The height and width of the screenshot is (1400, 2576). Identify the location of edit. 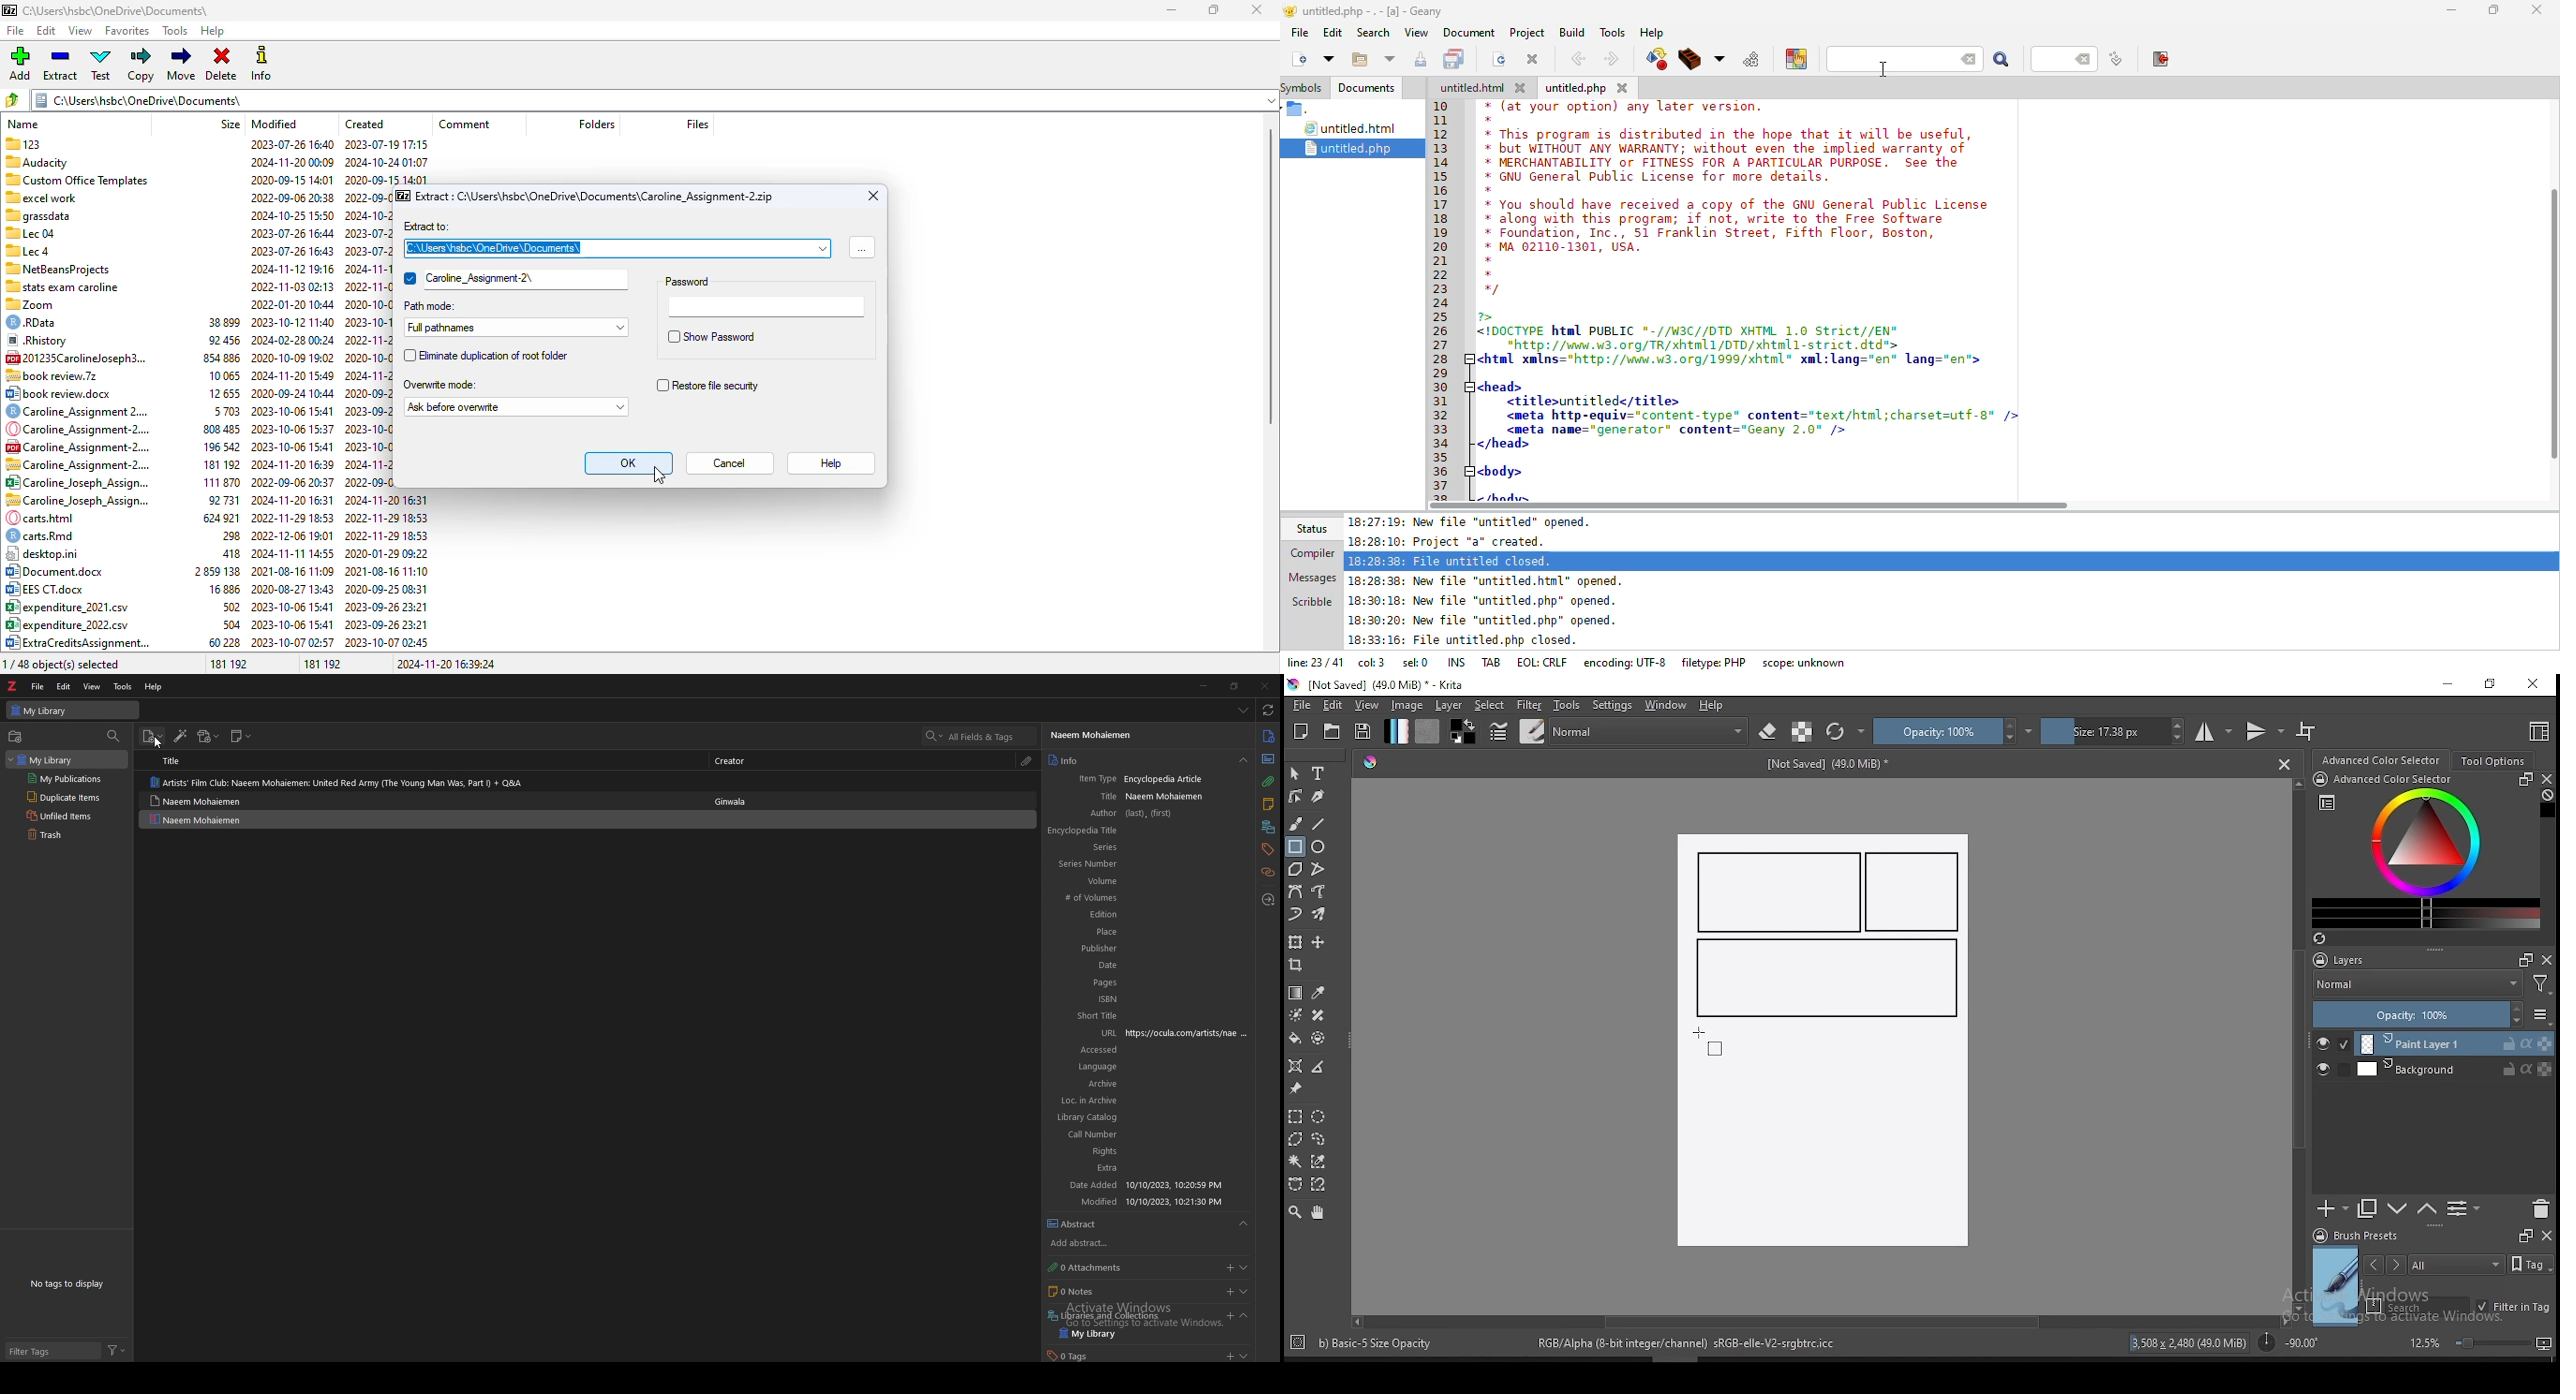
(1332, 32).